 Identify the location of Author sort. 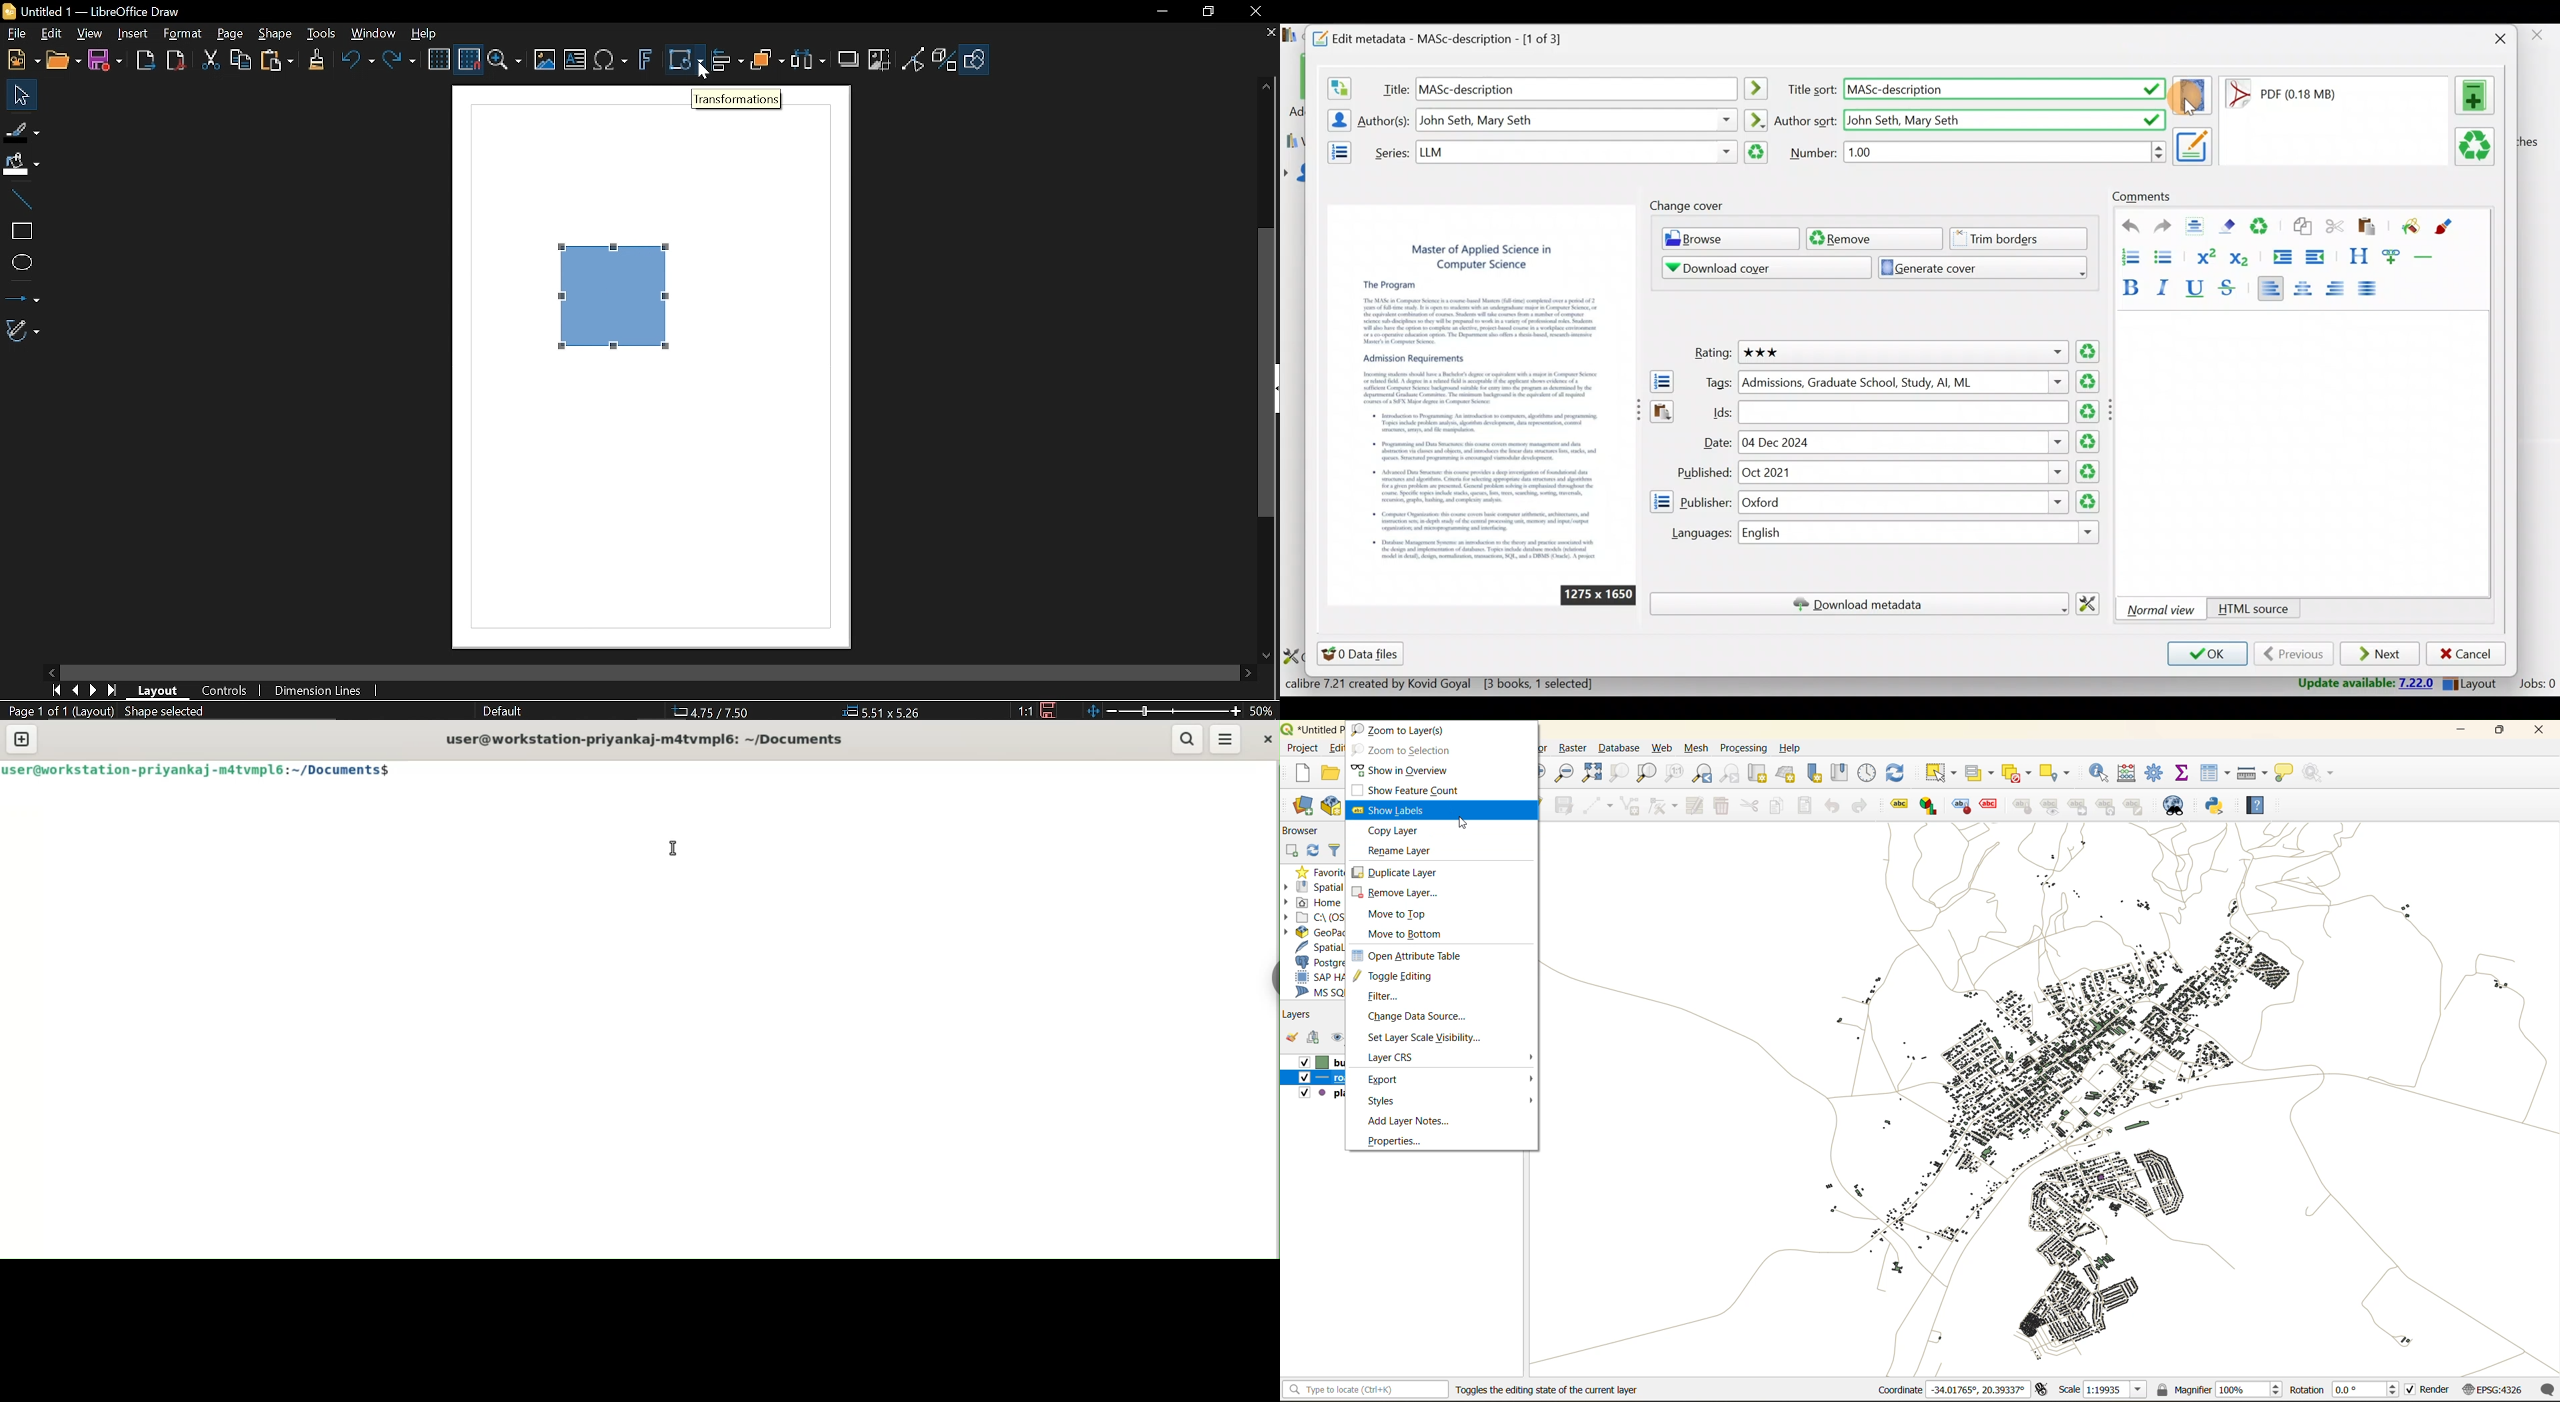
(1755, 118).